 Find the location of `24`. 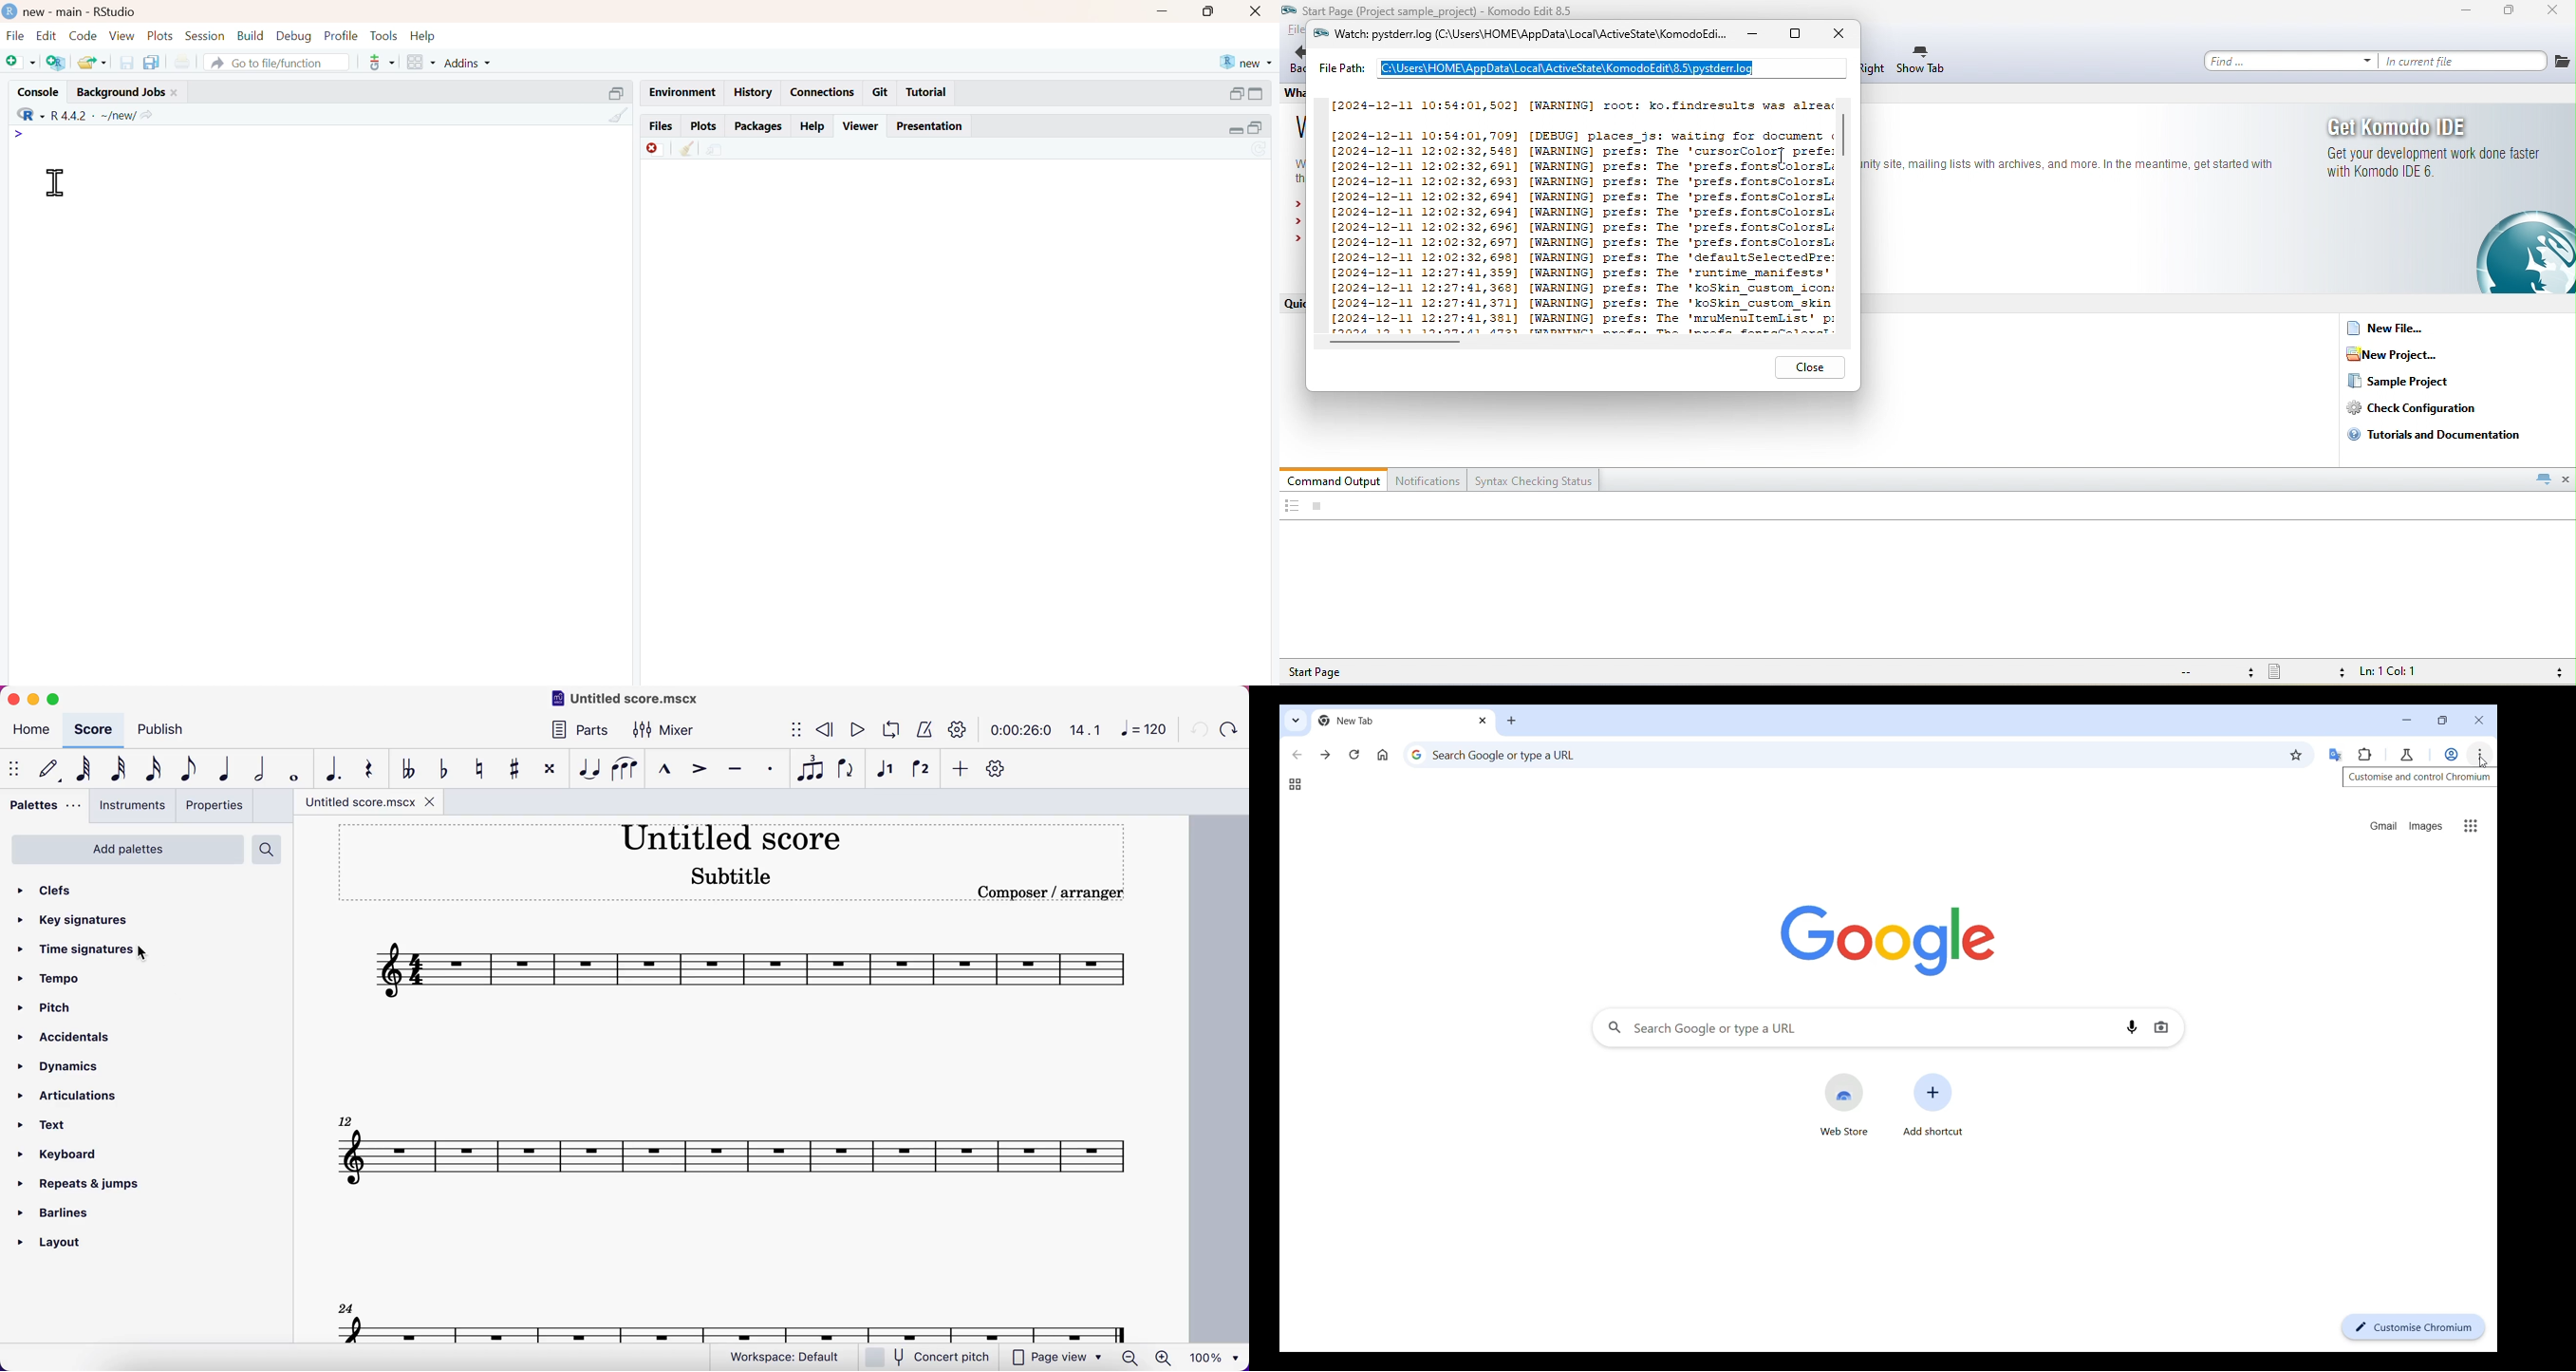

24 is located at coordinates (342, 1309).